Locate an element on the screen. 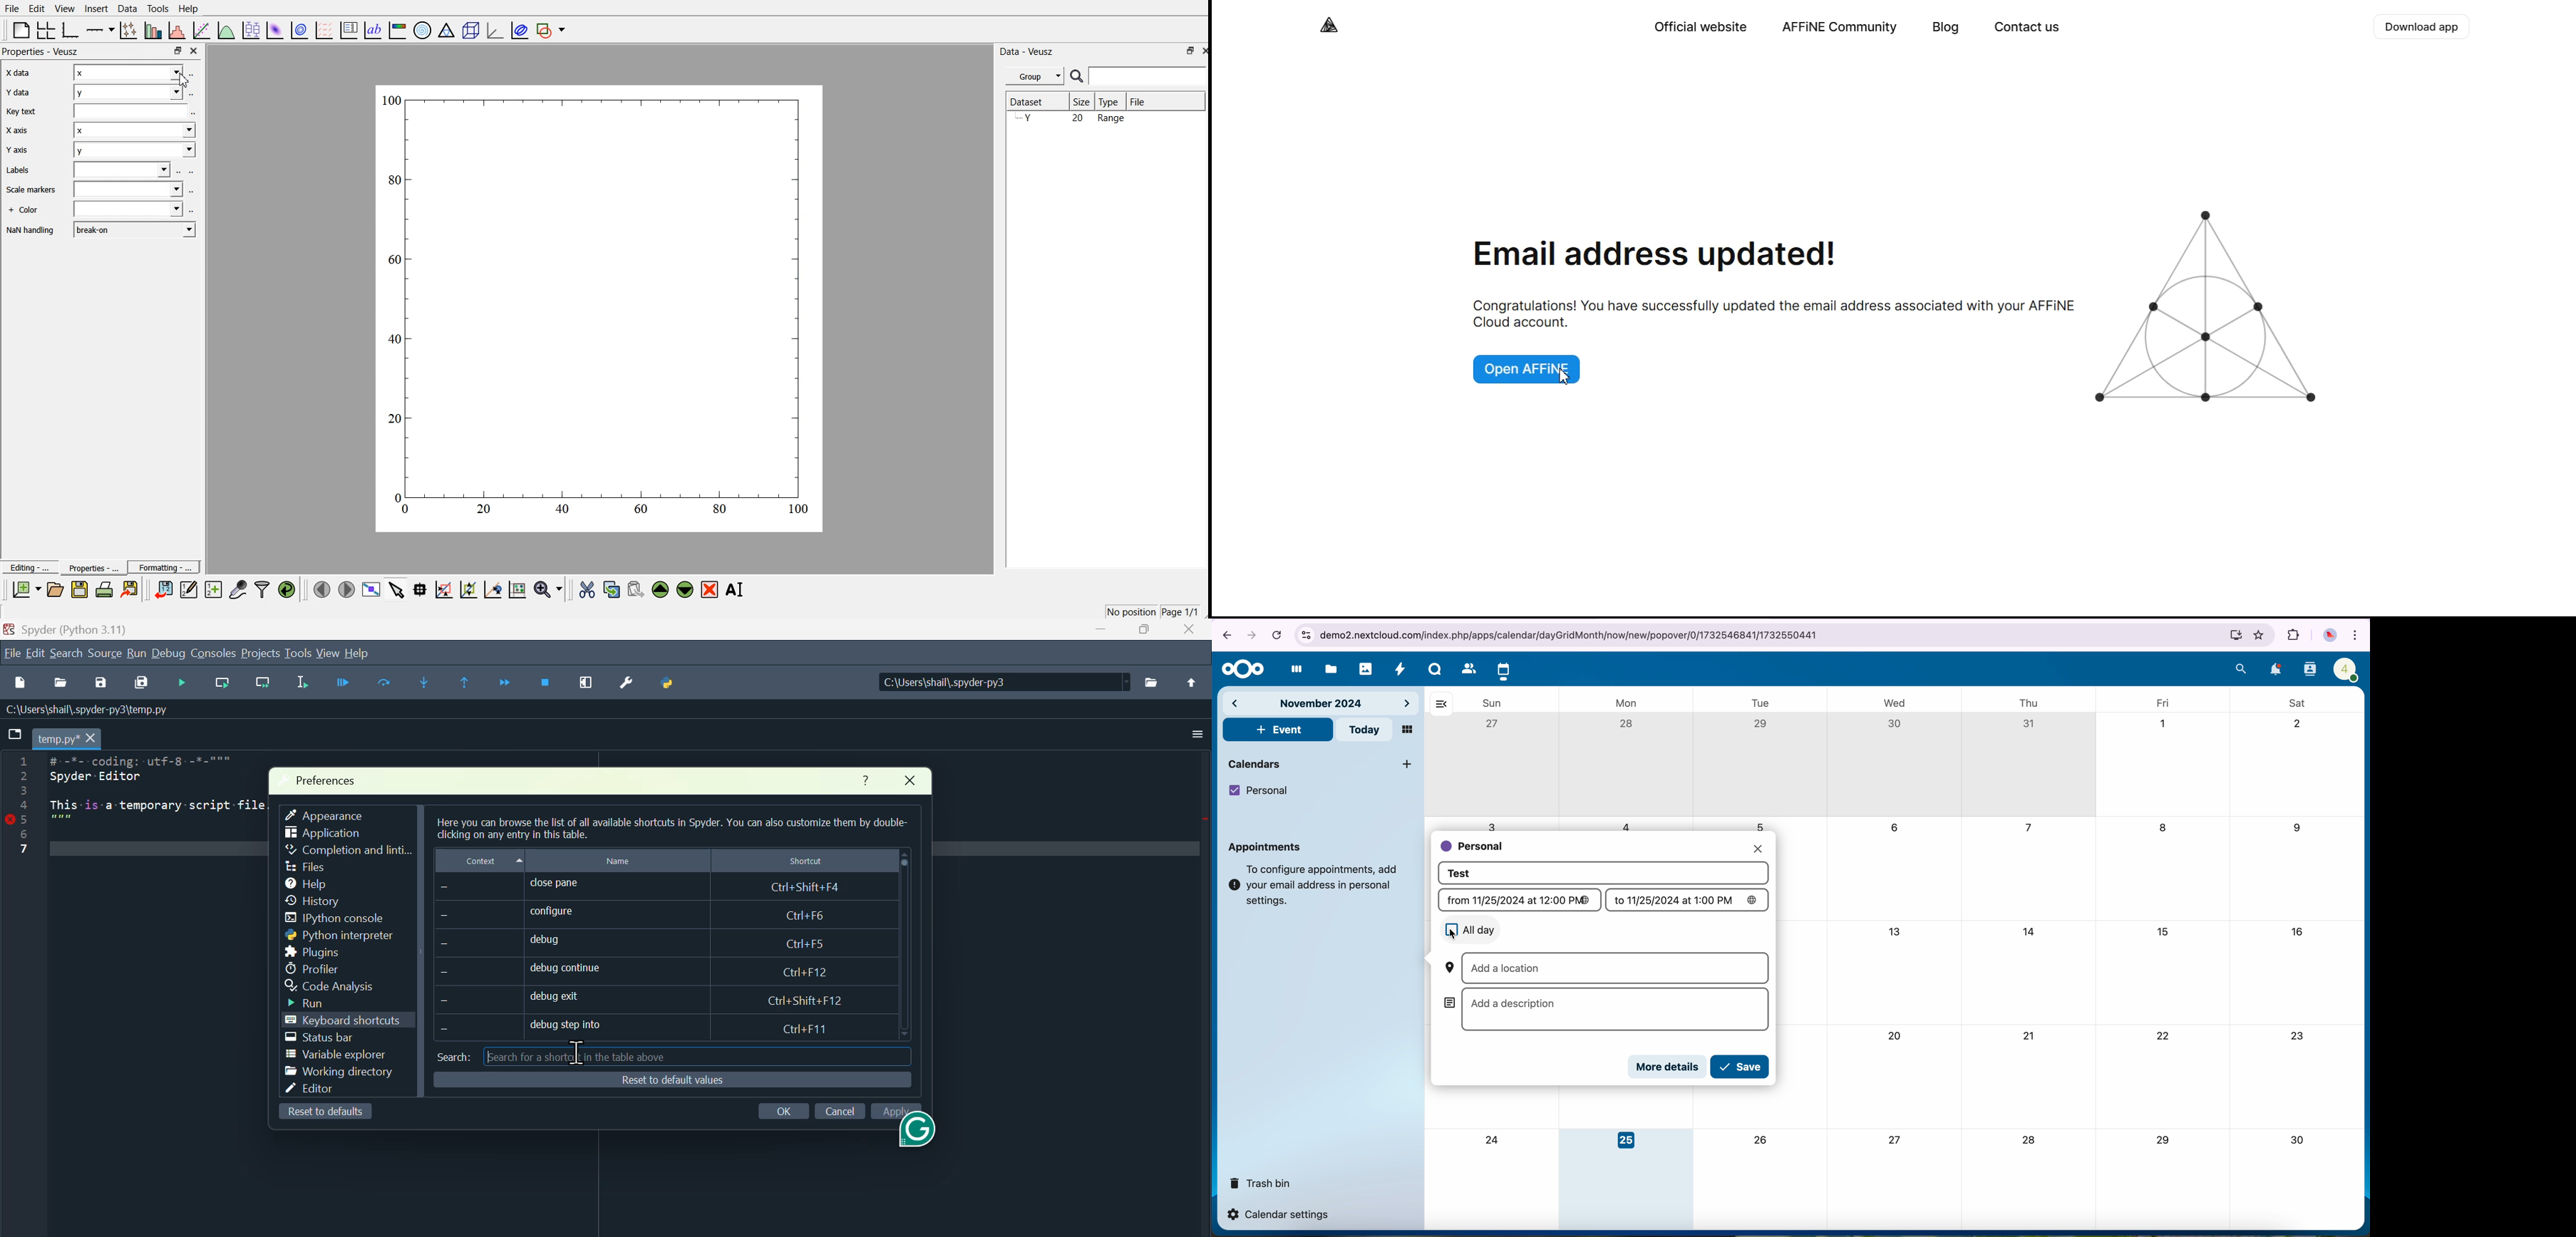 The height and width of the screenshot is (1260, 2576). cancel is located at coordinates (1276, 636).